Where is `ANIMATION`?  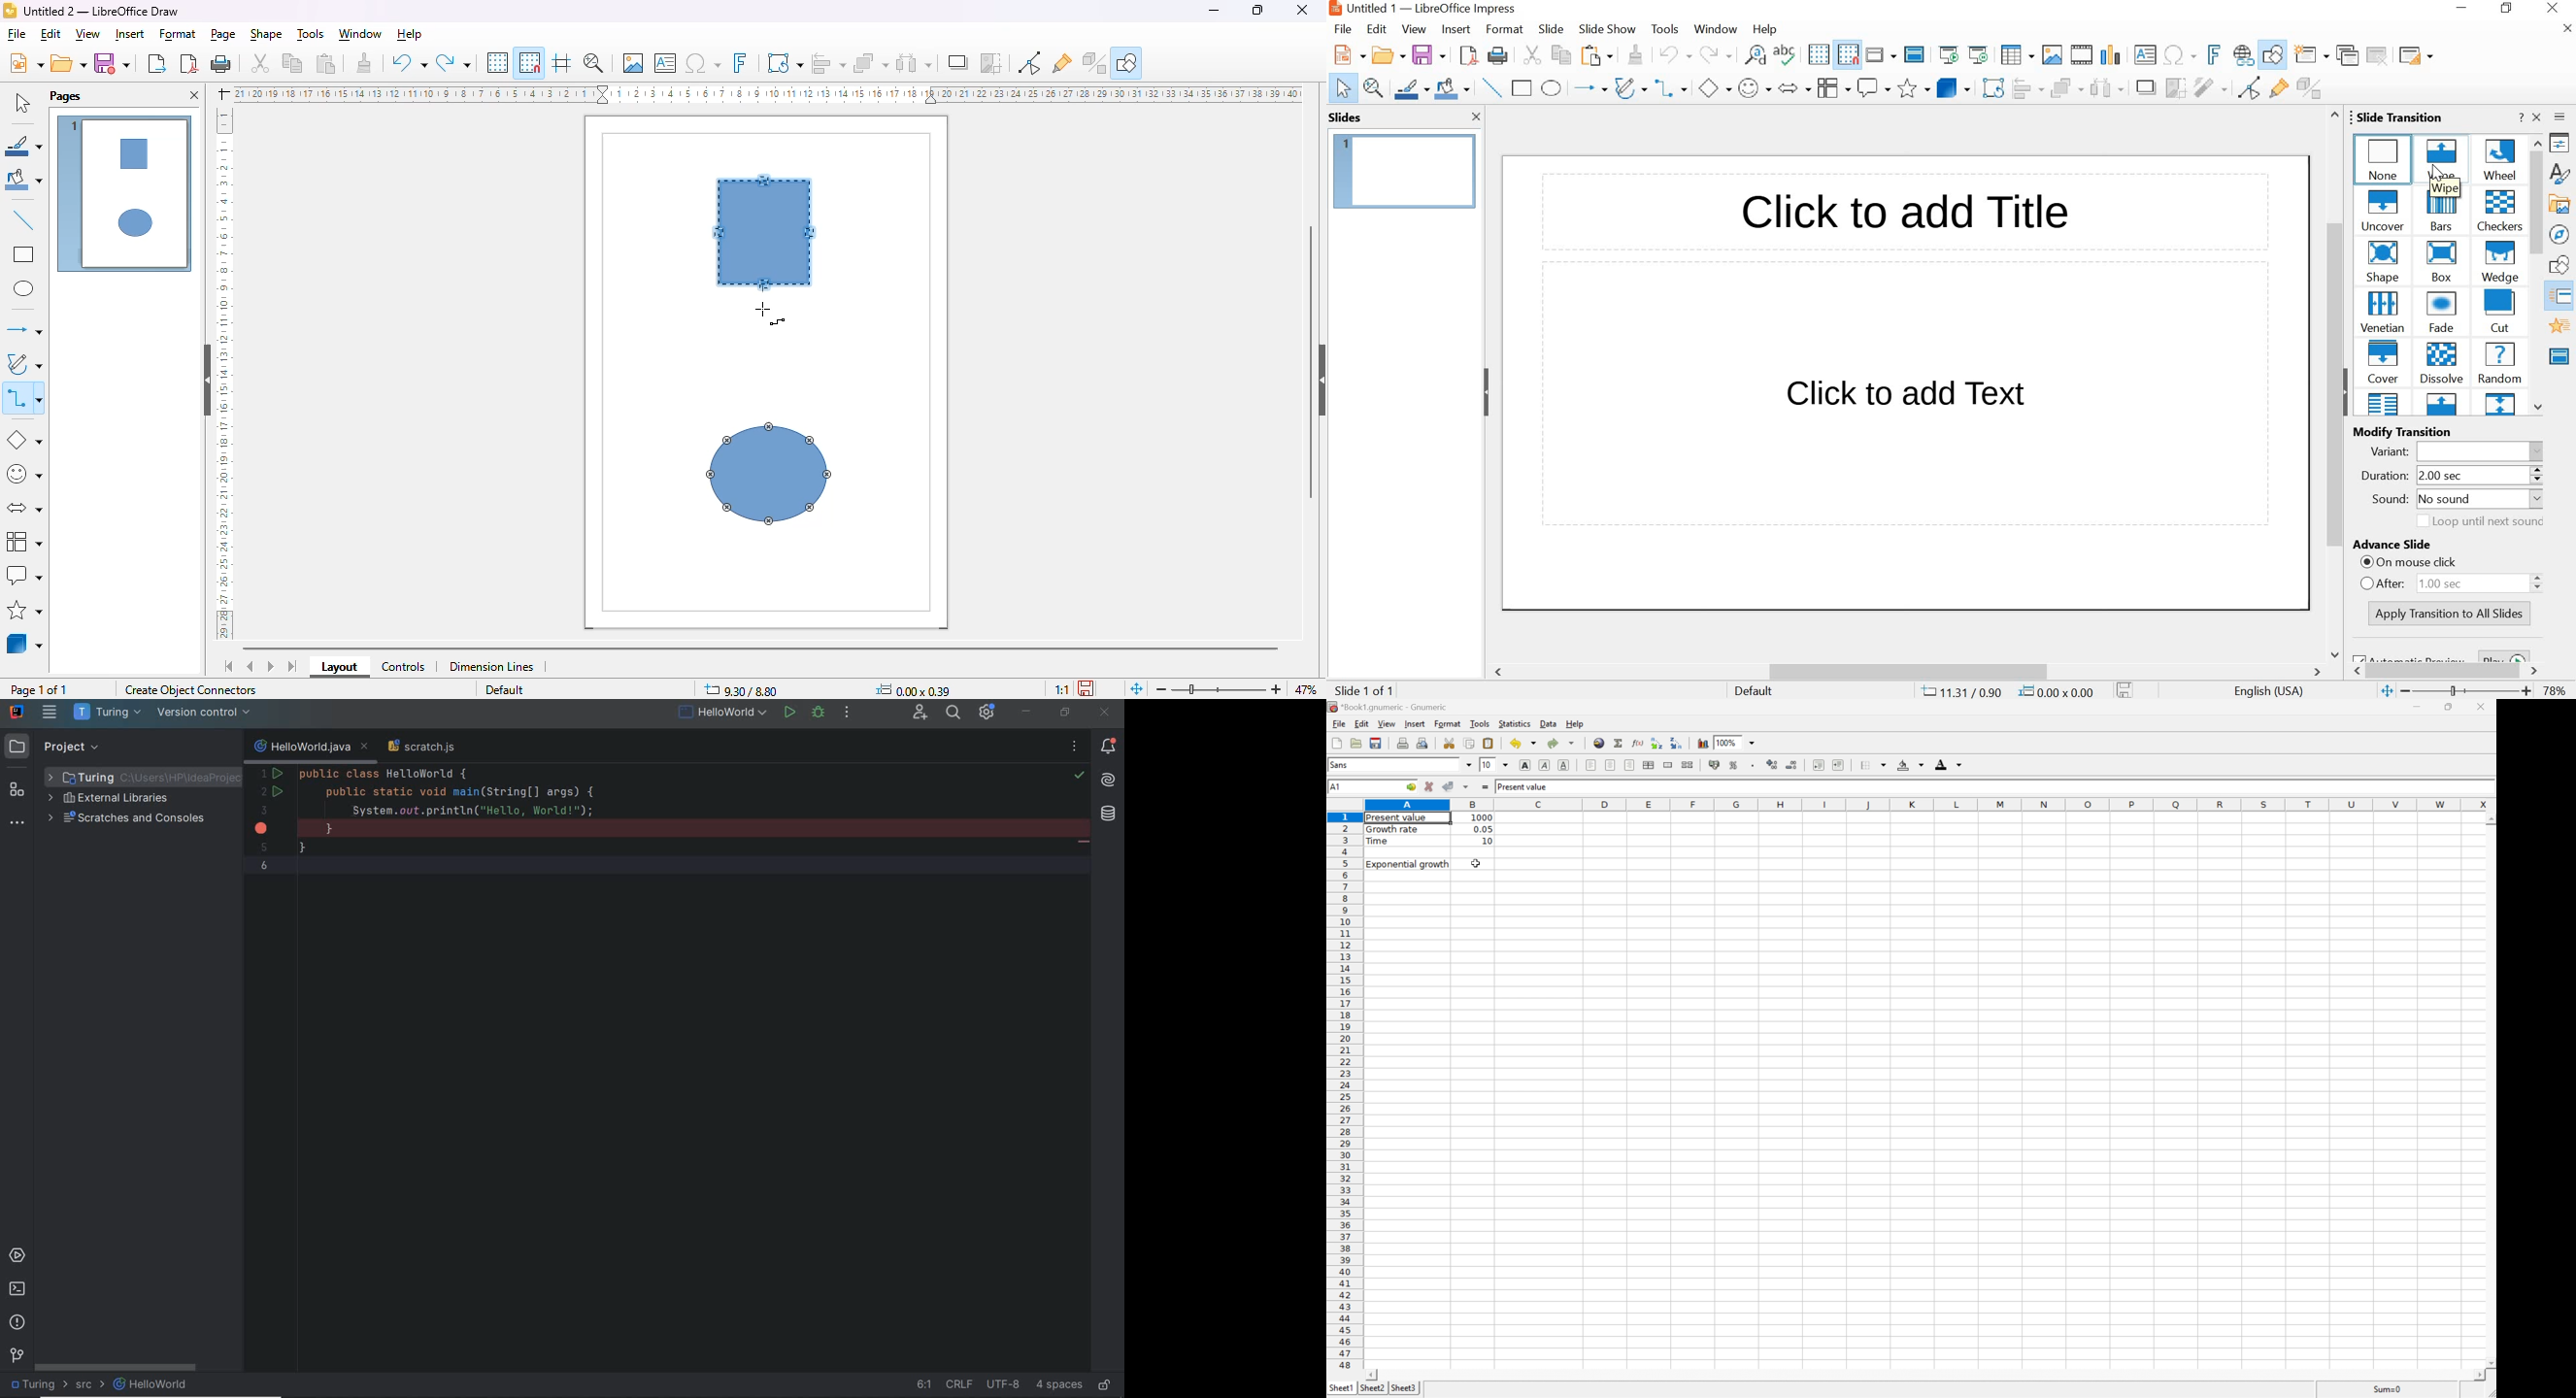
ANIMATION is located at coordinates (2560, 326).